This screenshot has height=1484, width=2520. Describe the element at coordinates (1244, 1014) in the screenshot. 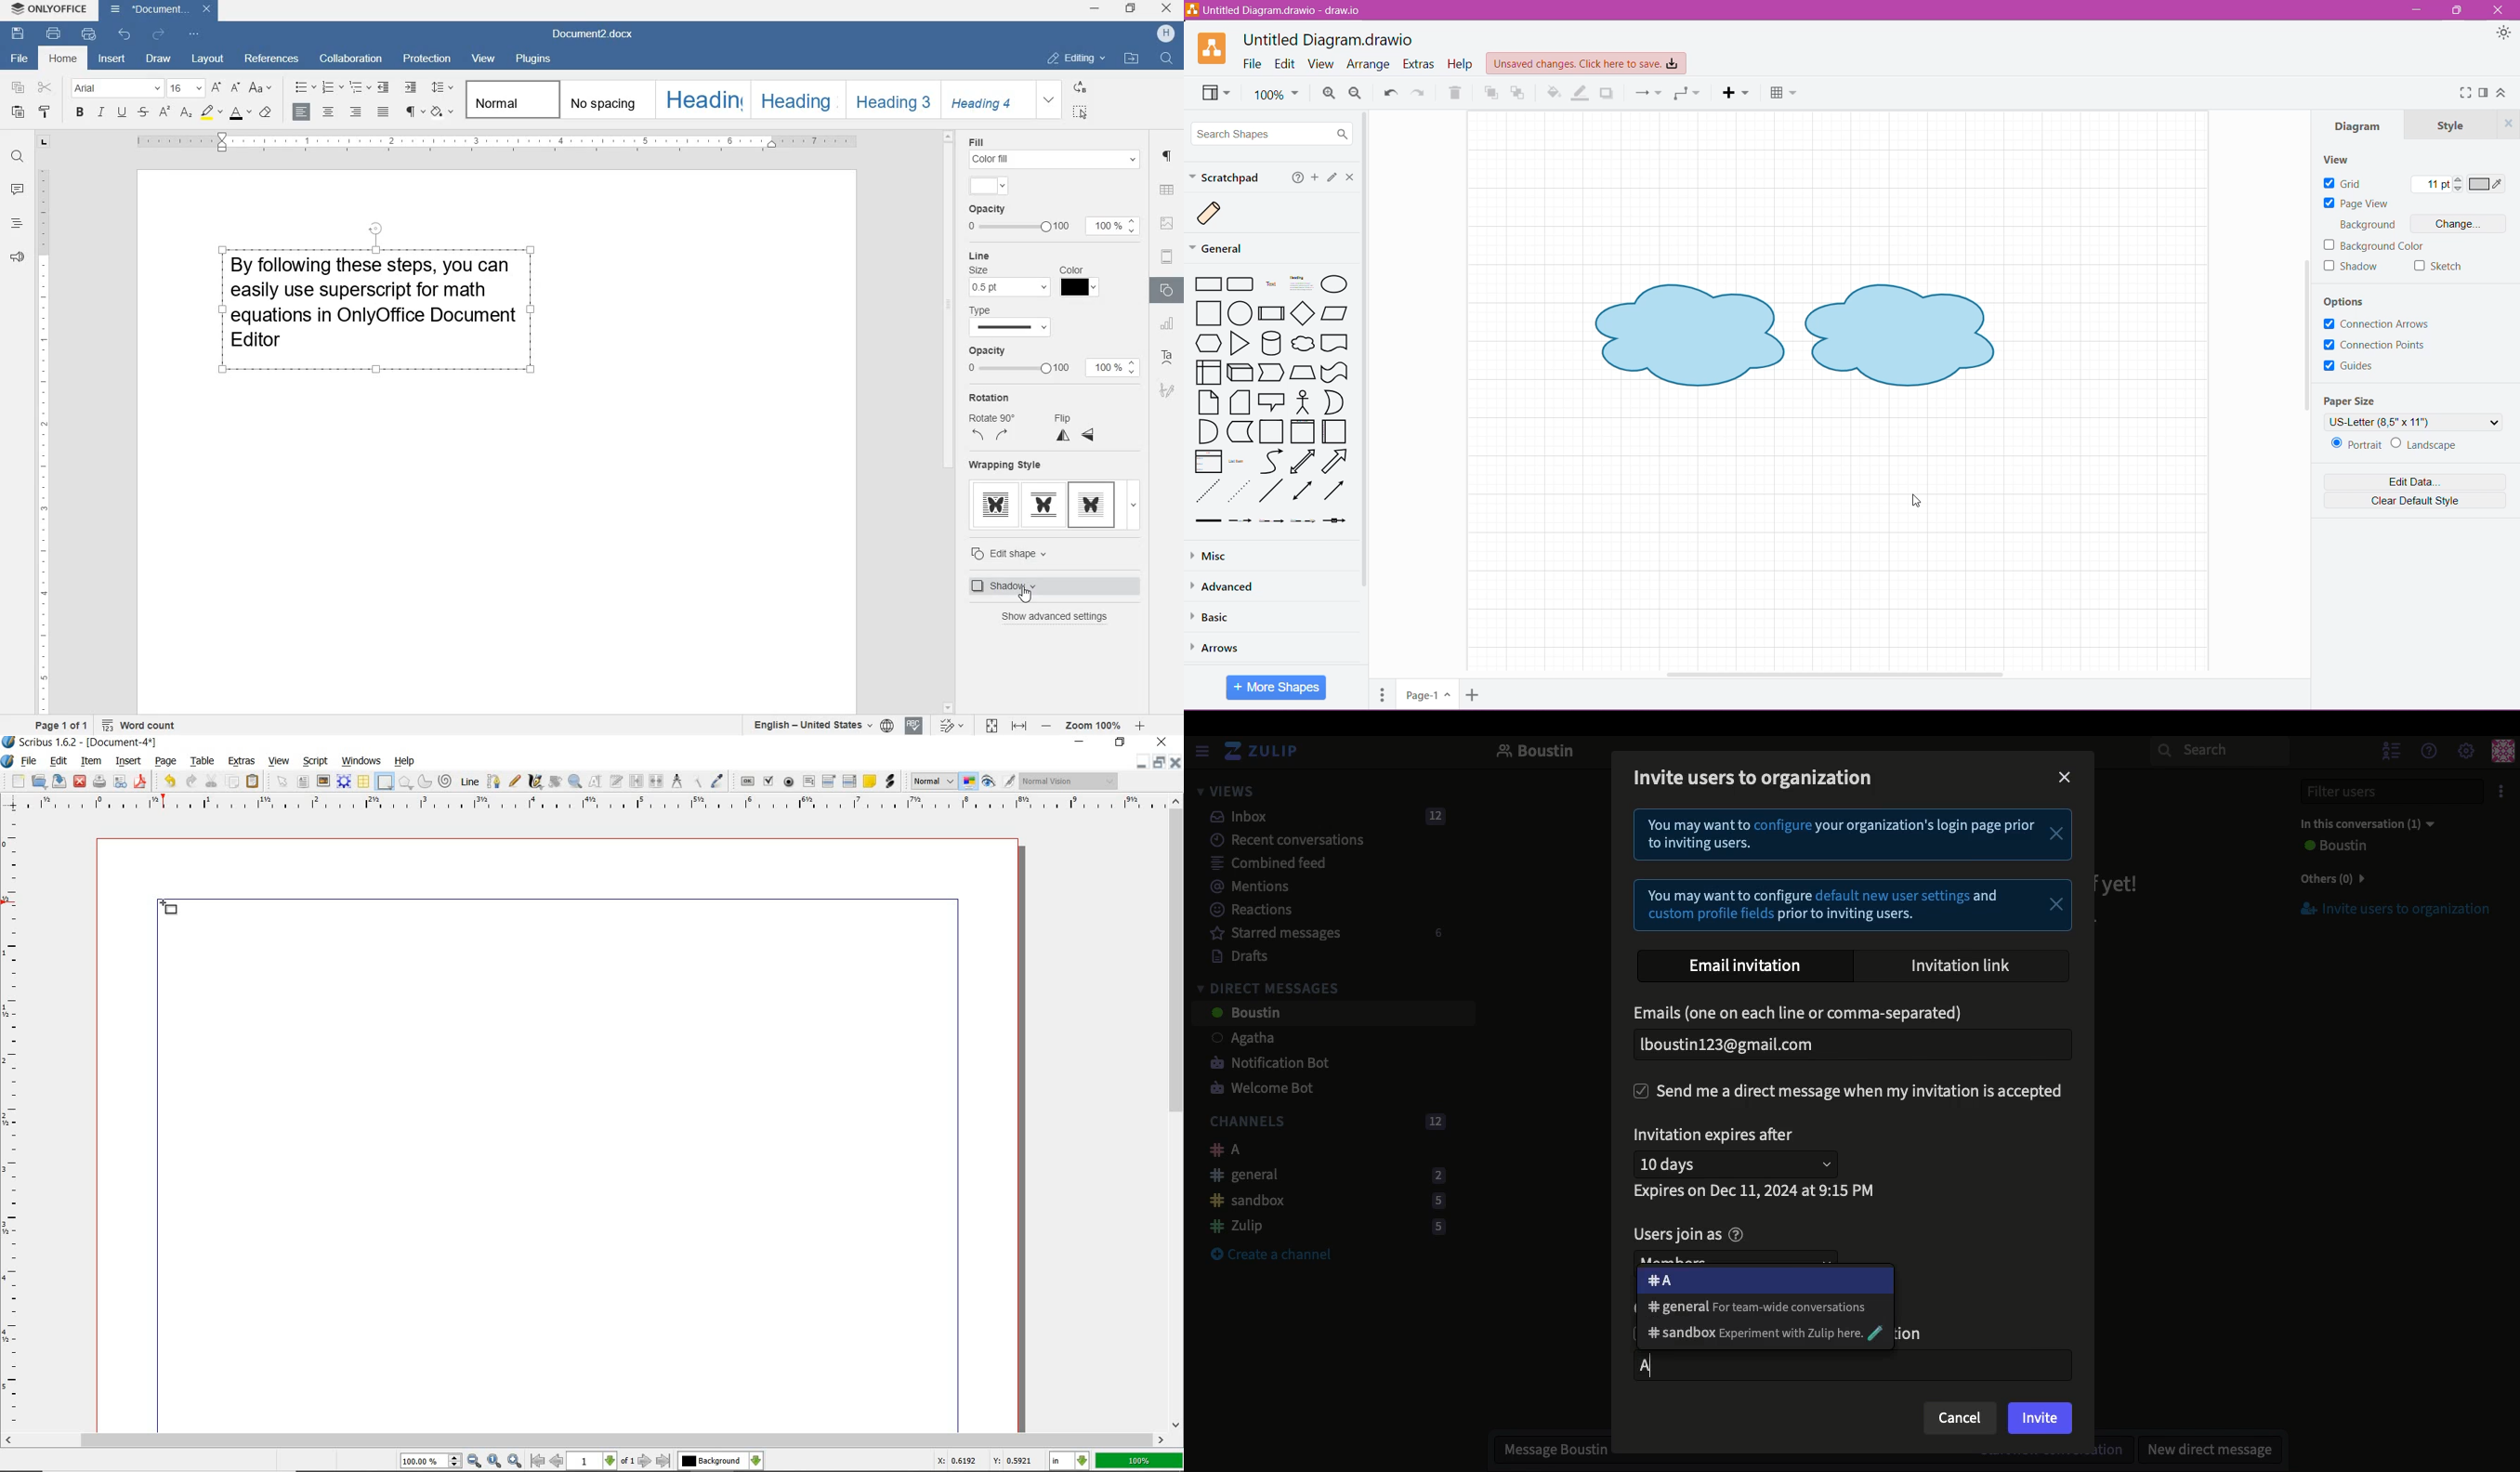

I see `User 2` at that location.